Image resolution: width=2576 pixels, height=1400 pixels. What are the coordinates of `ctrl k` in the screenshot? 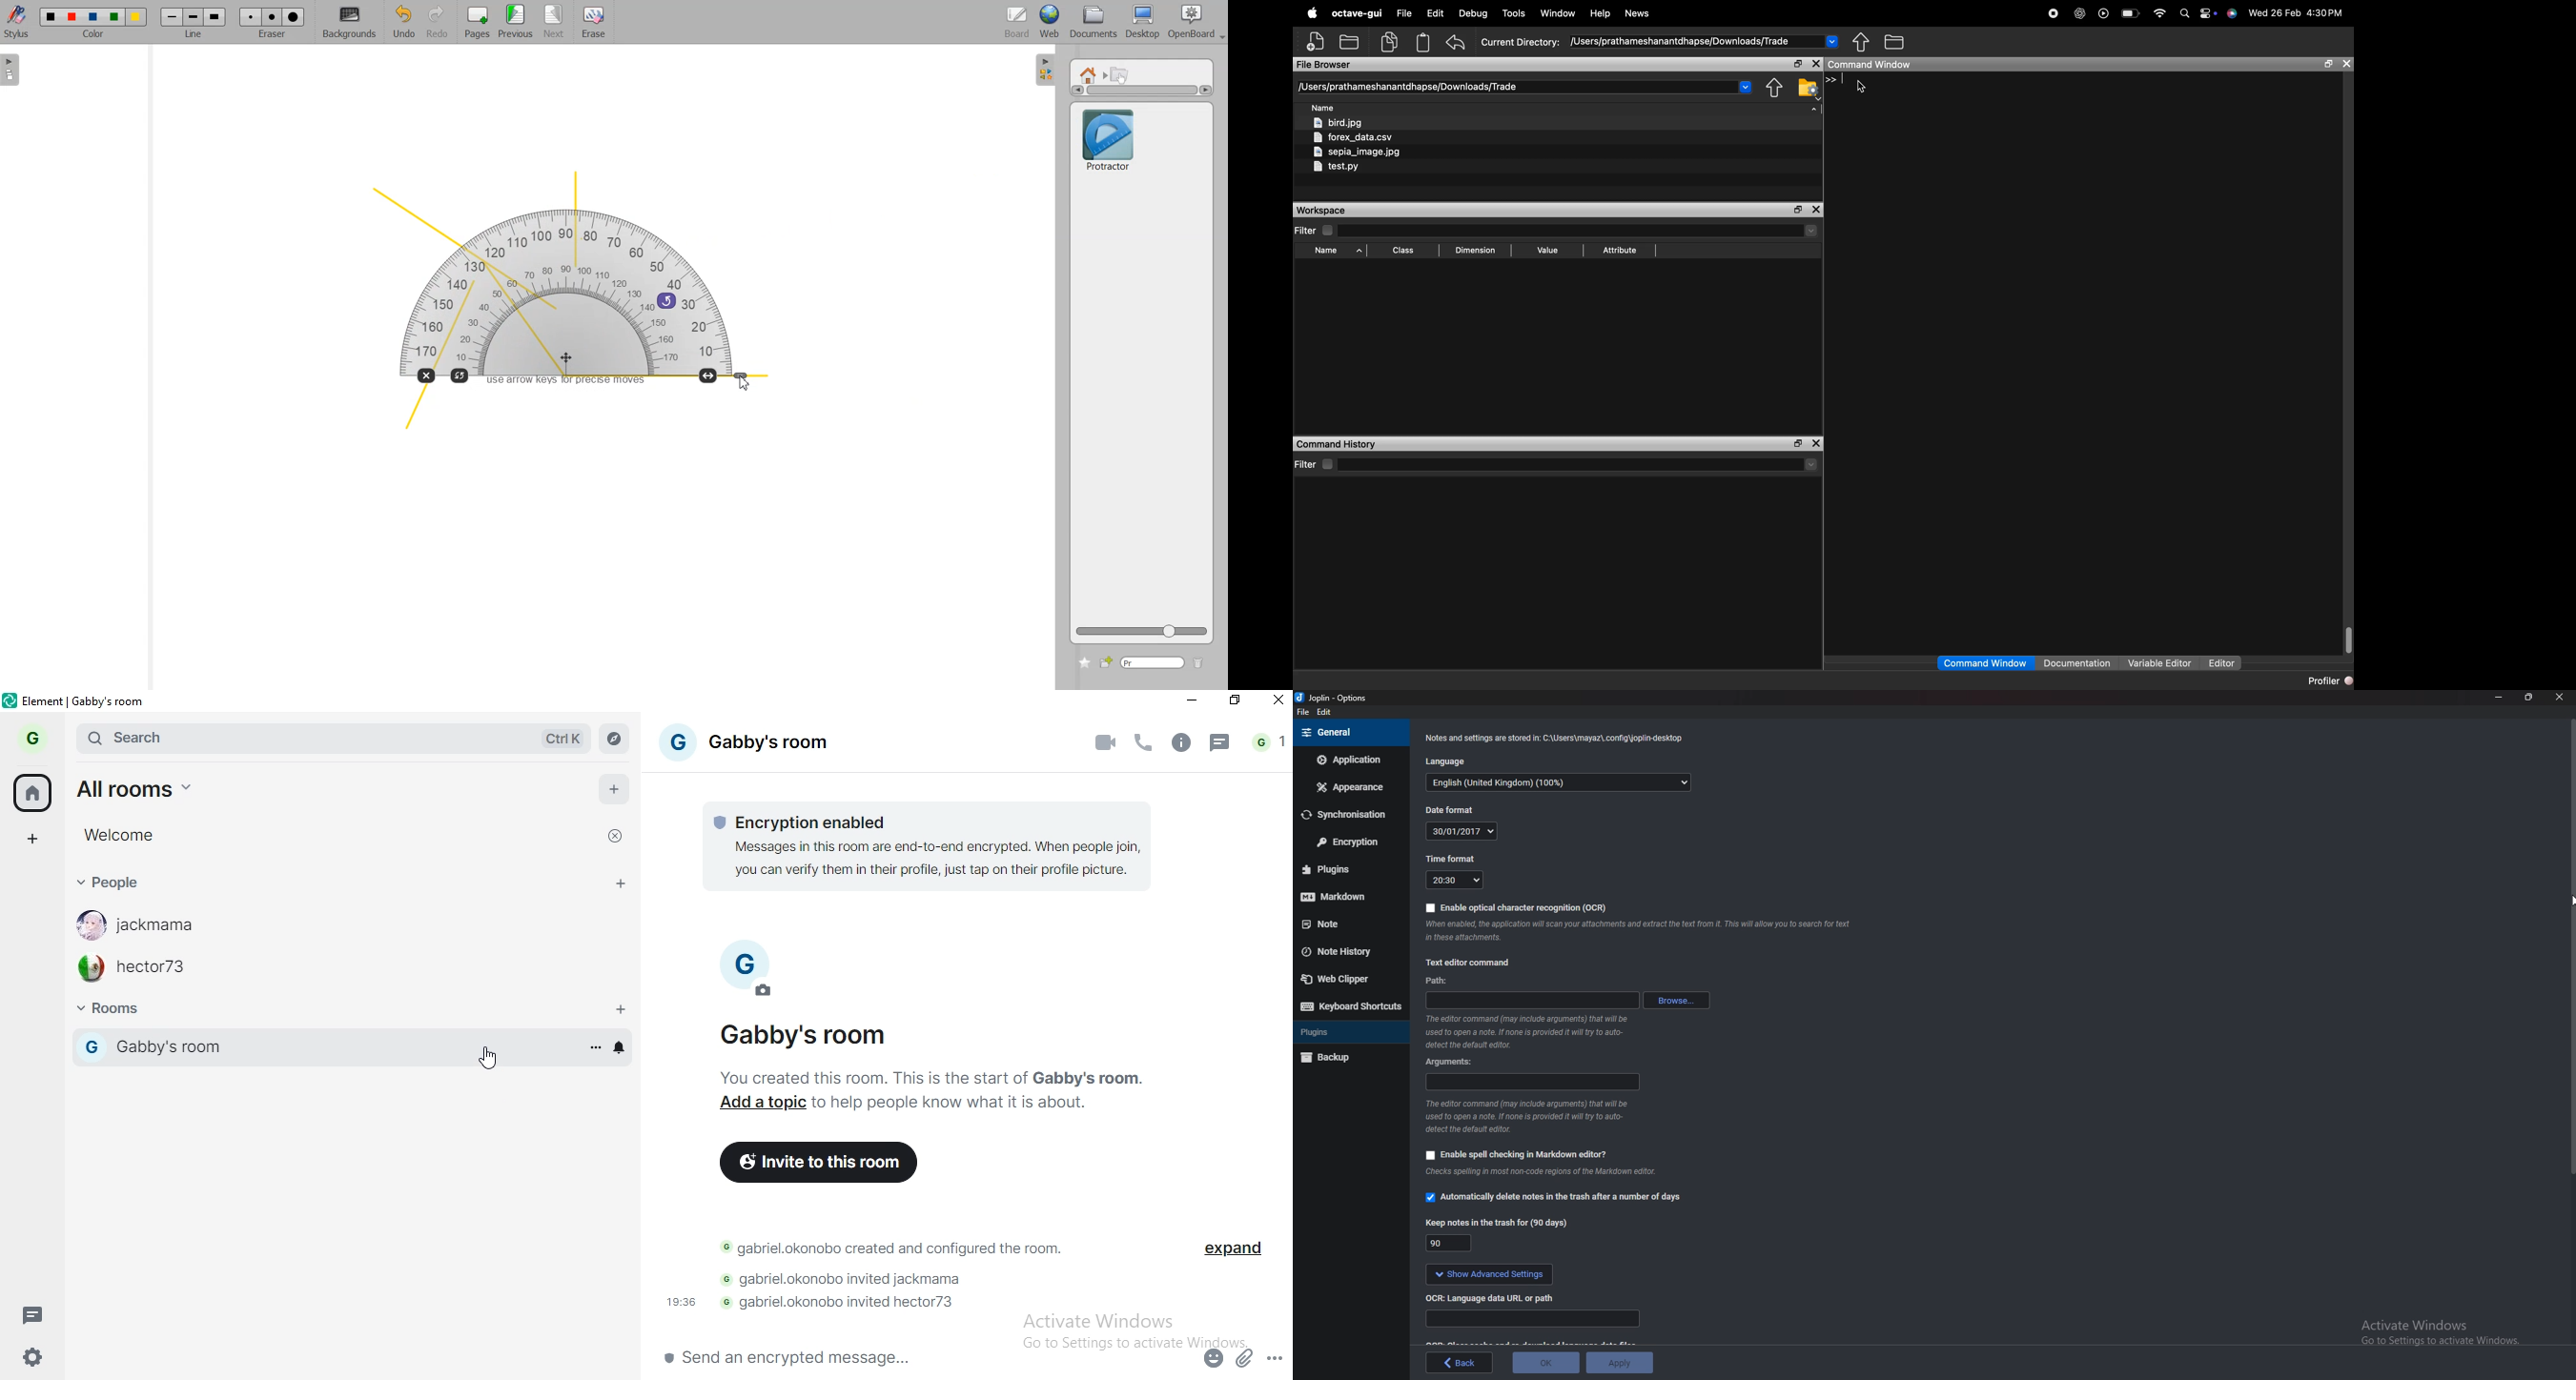 It's located at (554, 737).